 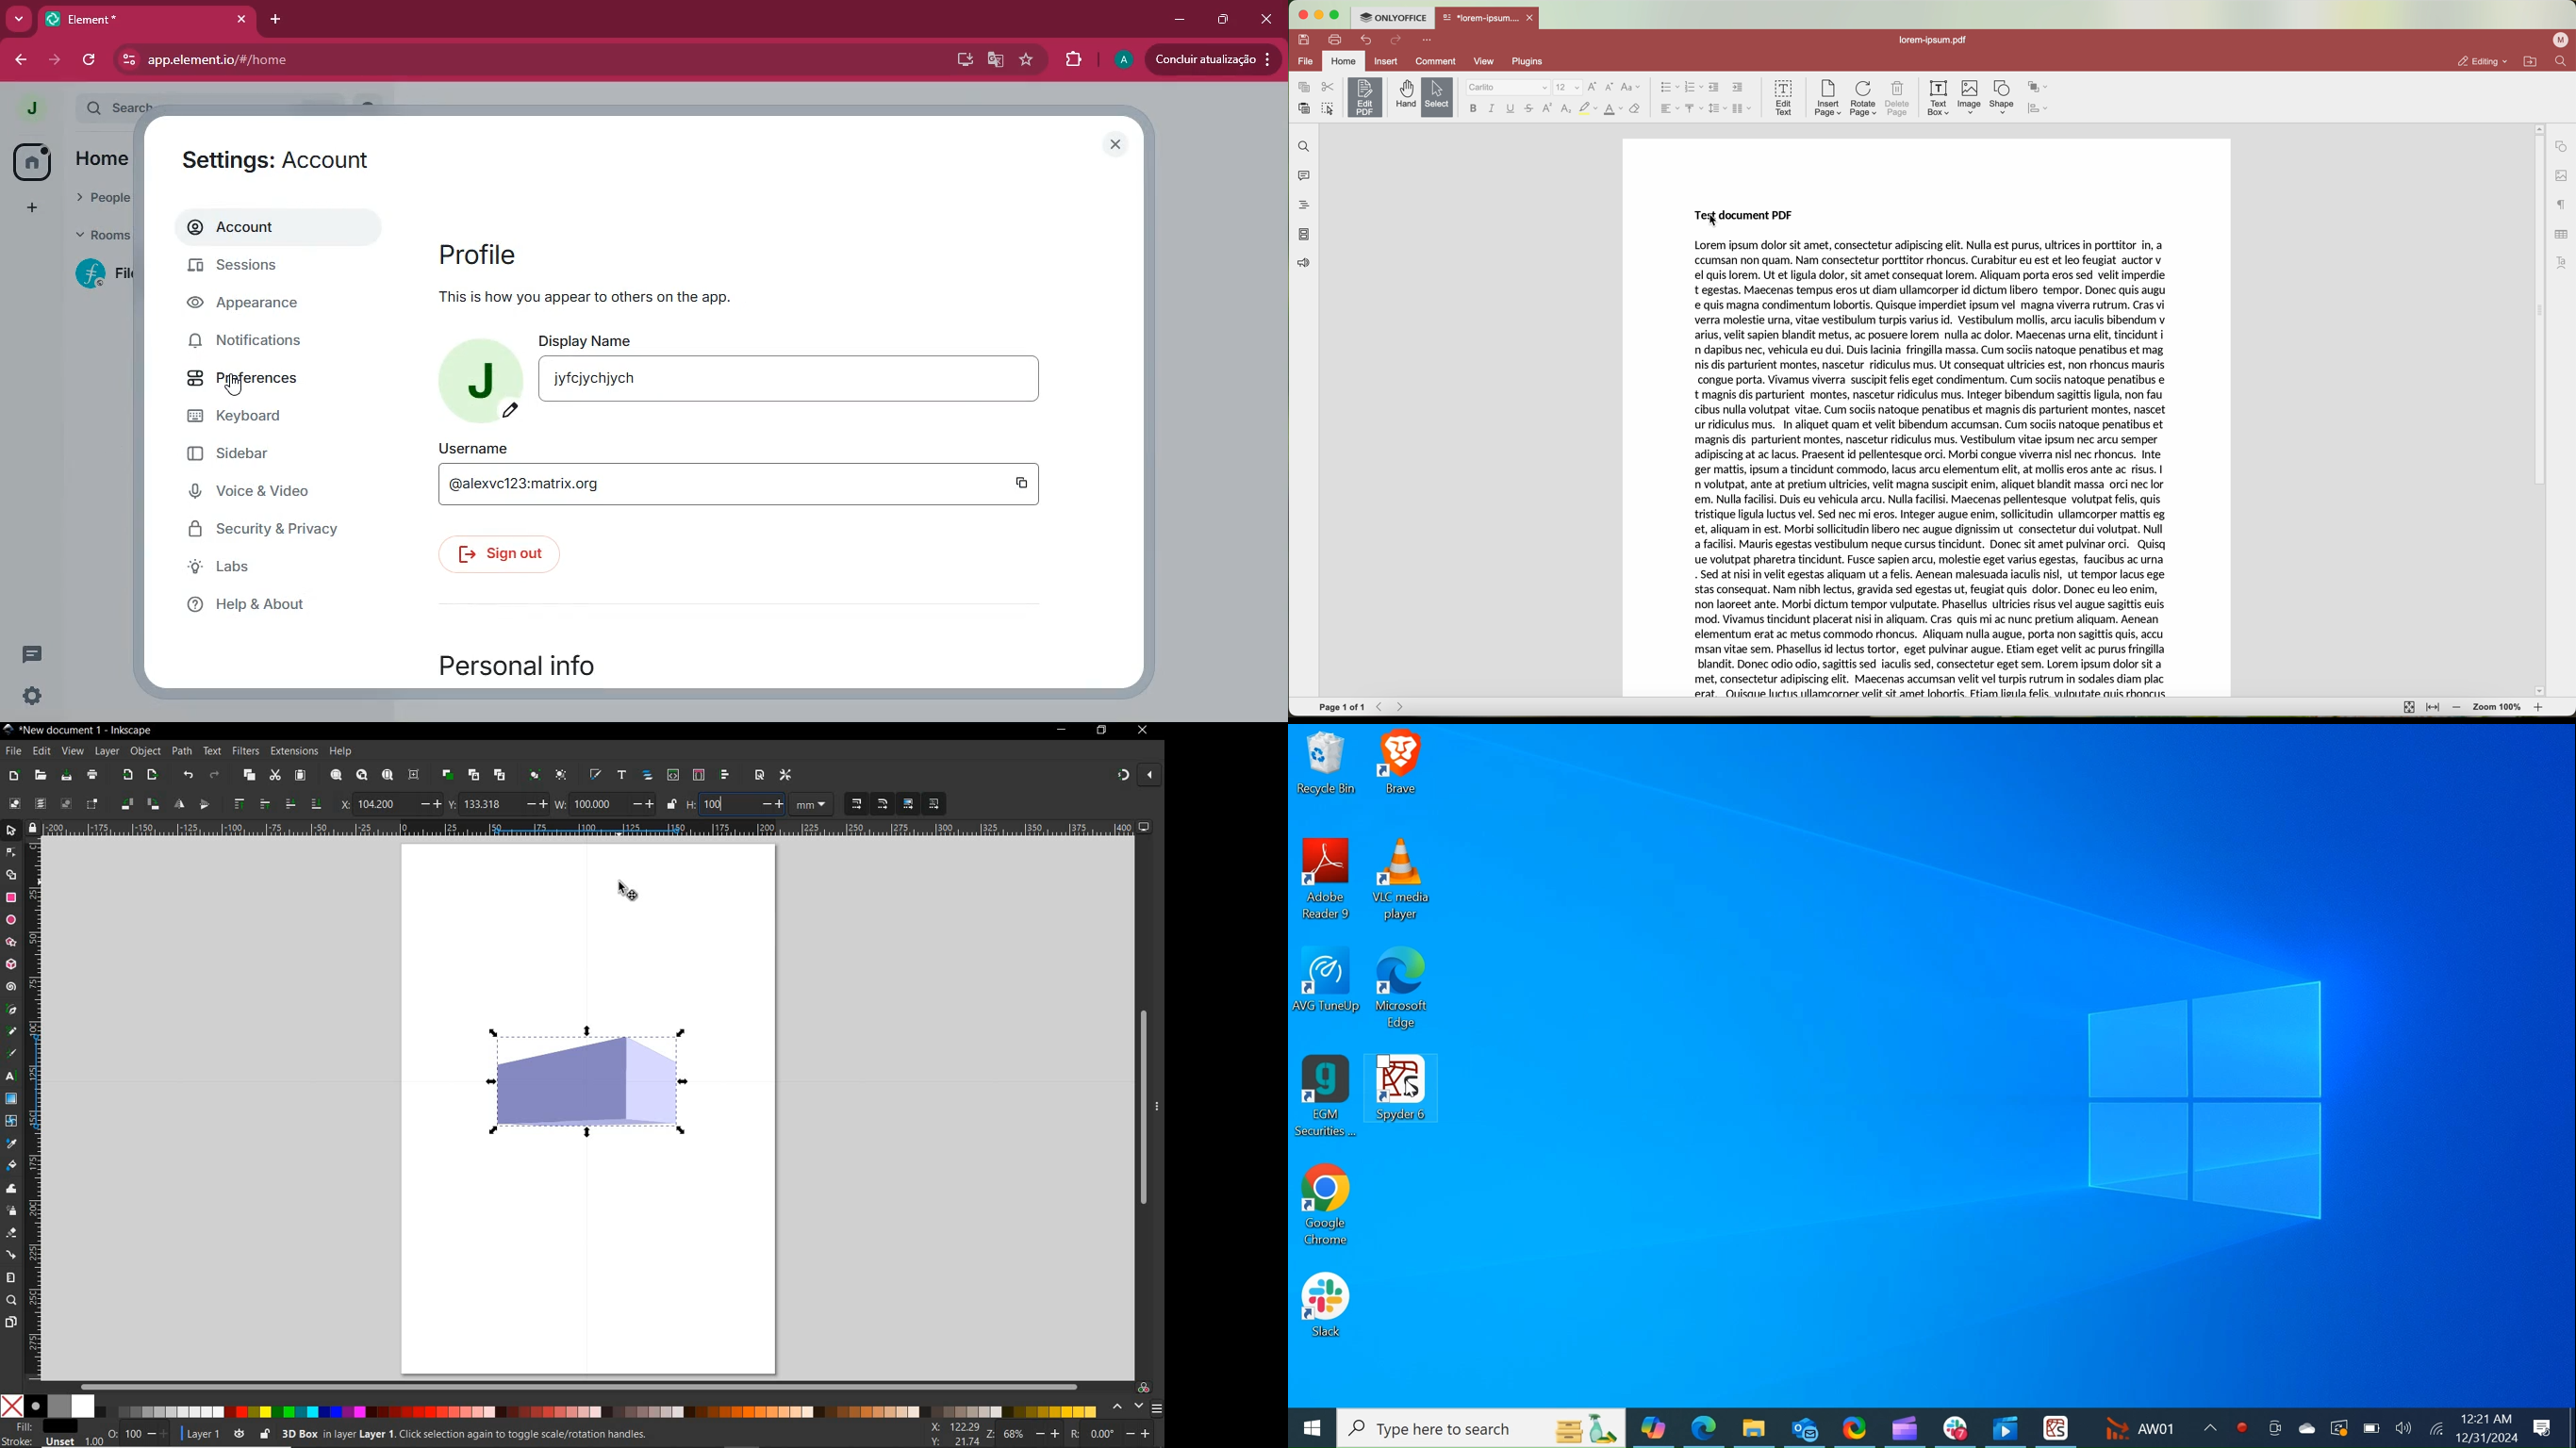 I want to click on lower selection, so click(x=289, y=804).